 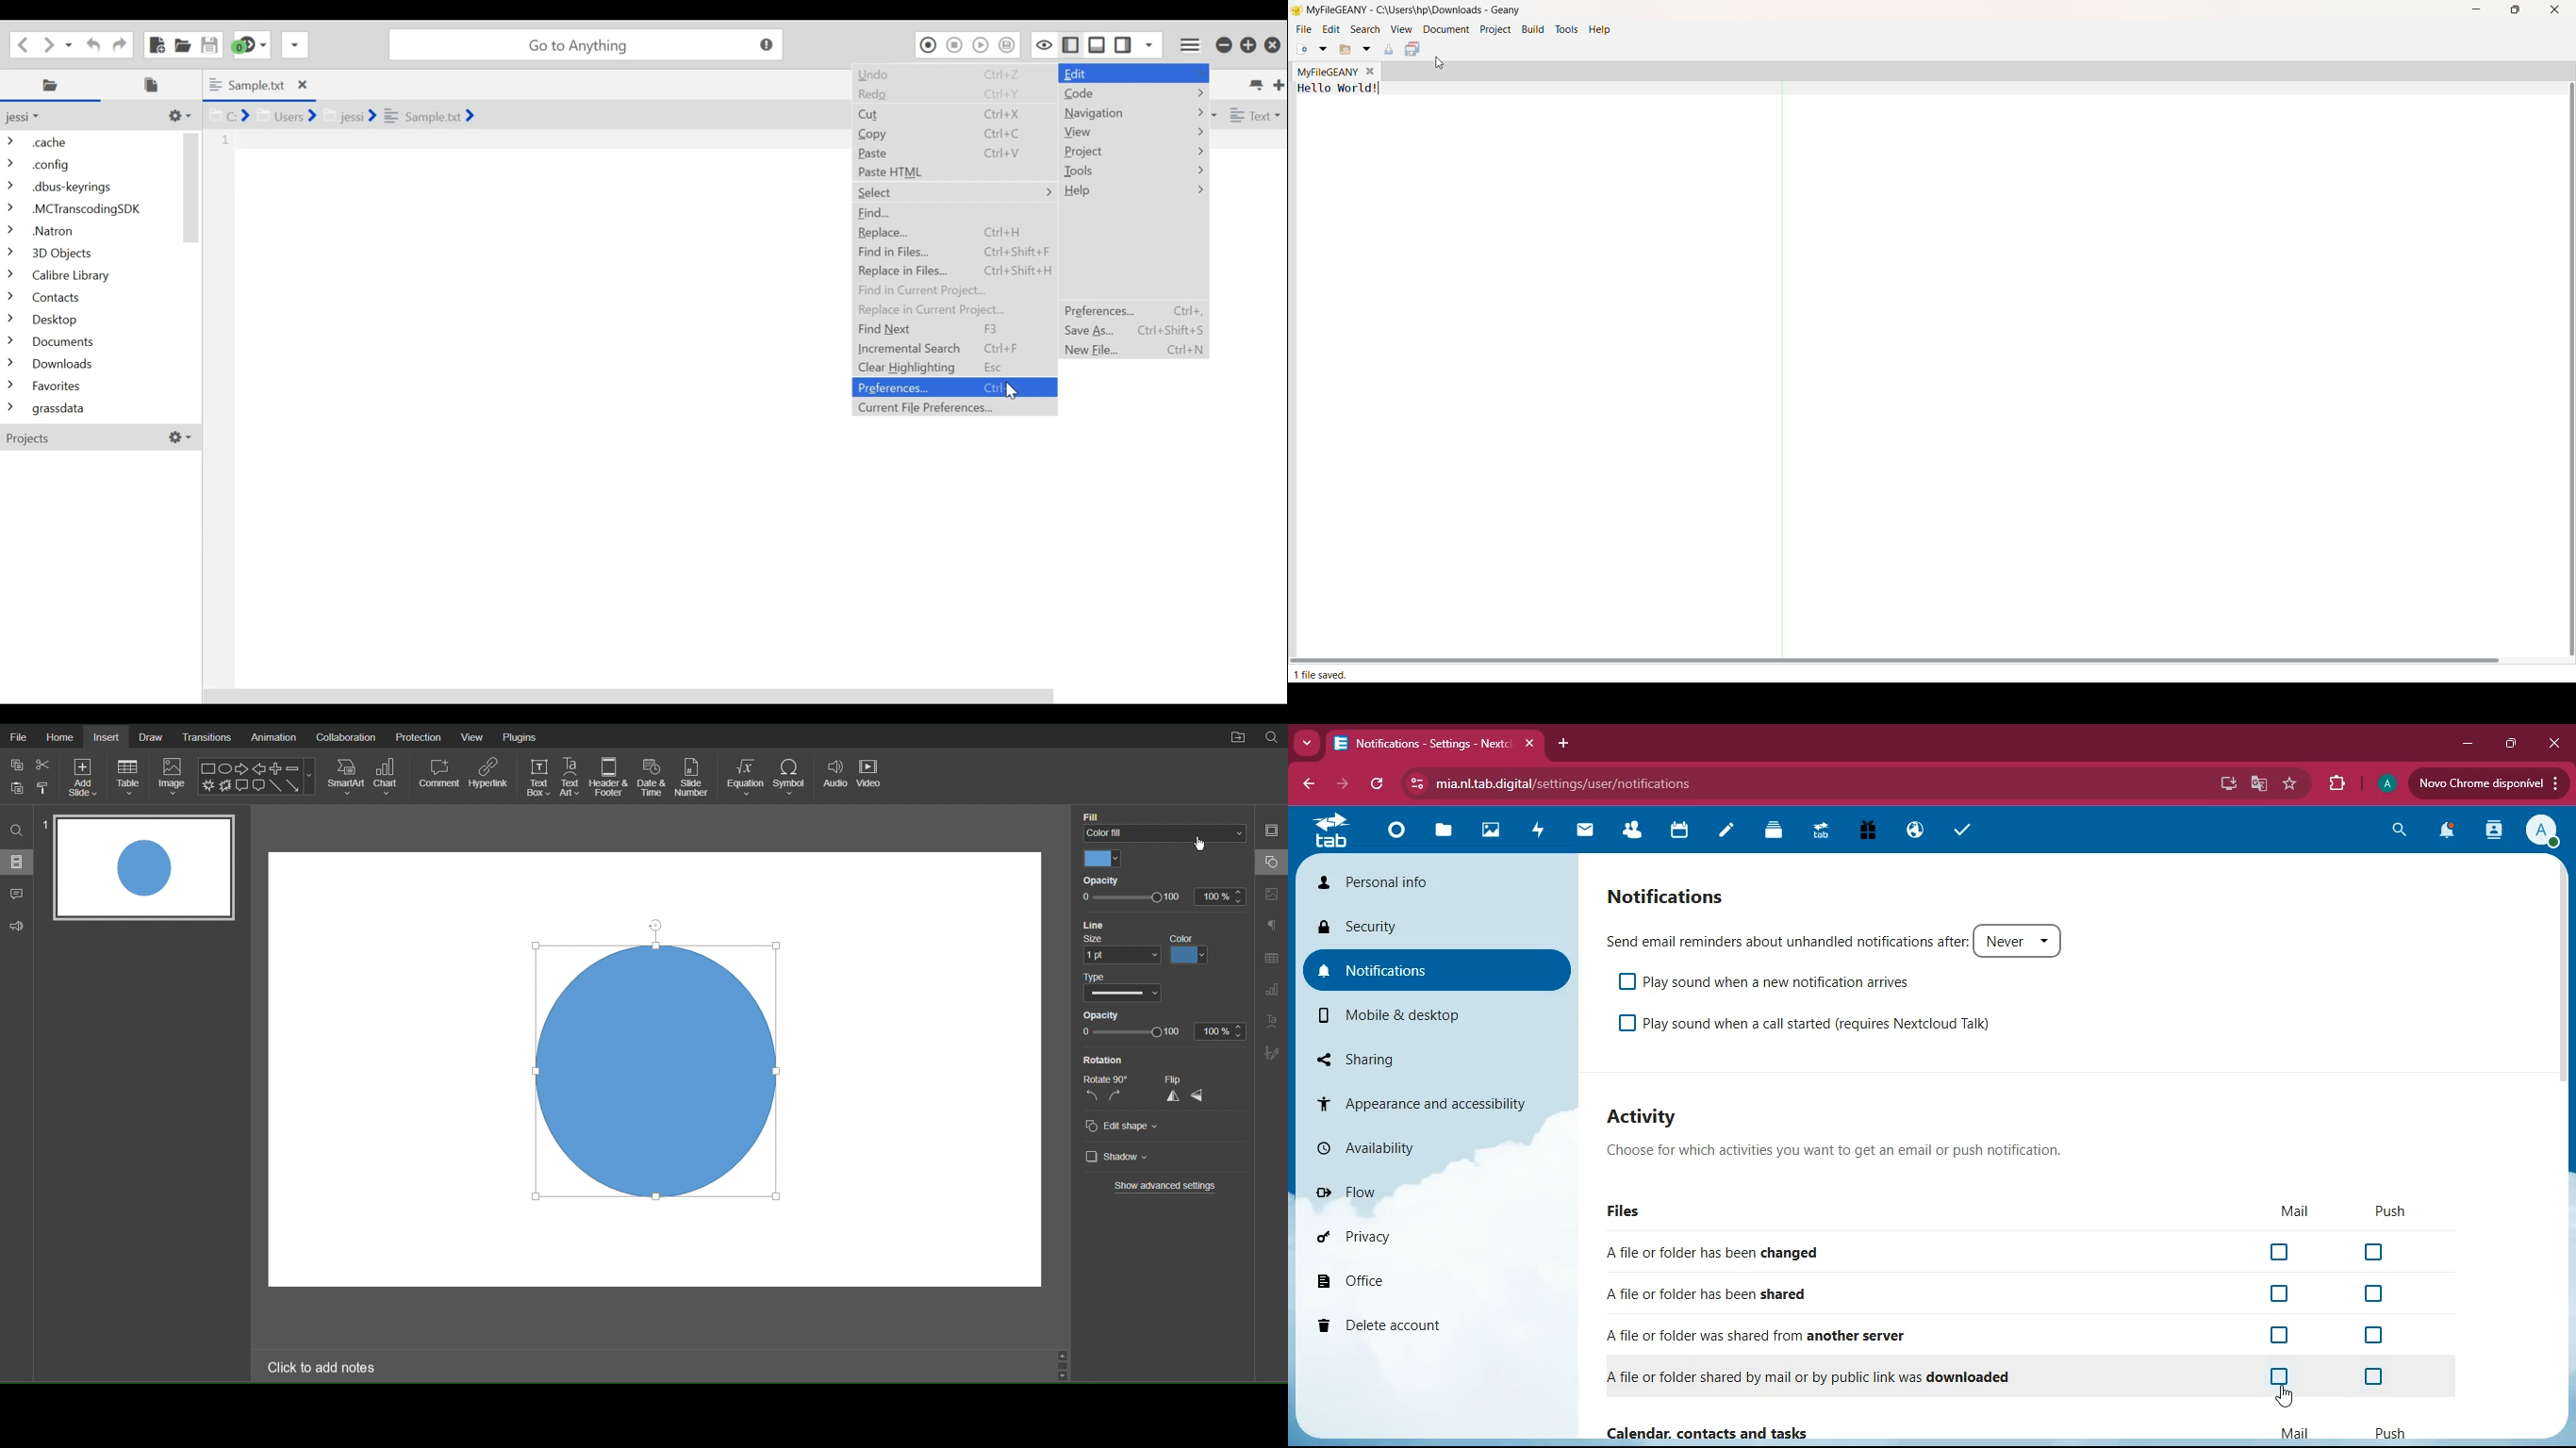 What do you see at coordinates (1106, 1058) in the screenshot?
I see `Rotation` at bounding box center [1106, 1058].